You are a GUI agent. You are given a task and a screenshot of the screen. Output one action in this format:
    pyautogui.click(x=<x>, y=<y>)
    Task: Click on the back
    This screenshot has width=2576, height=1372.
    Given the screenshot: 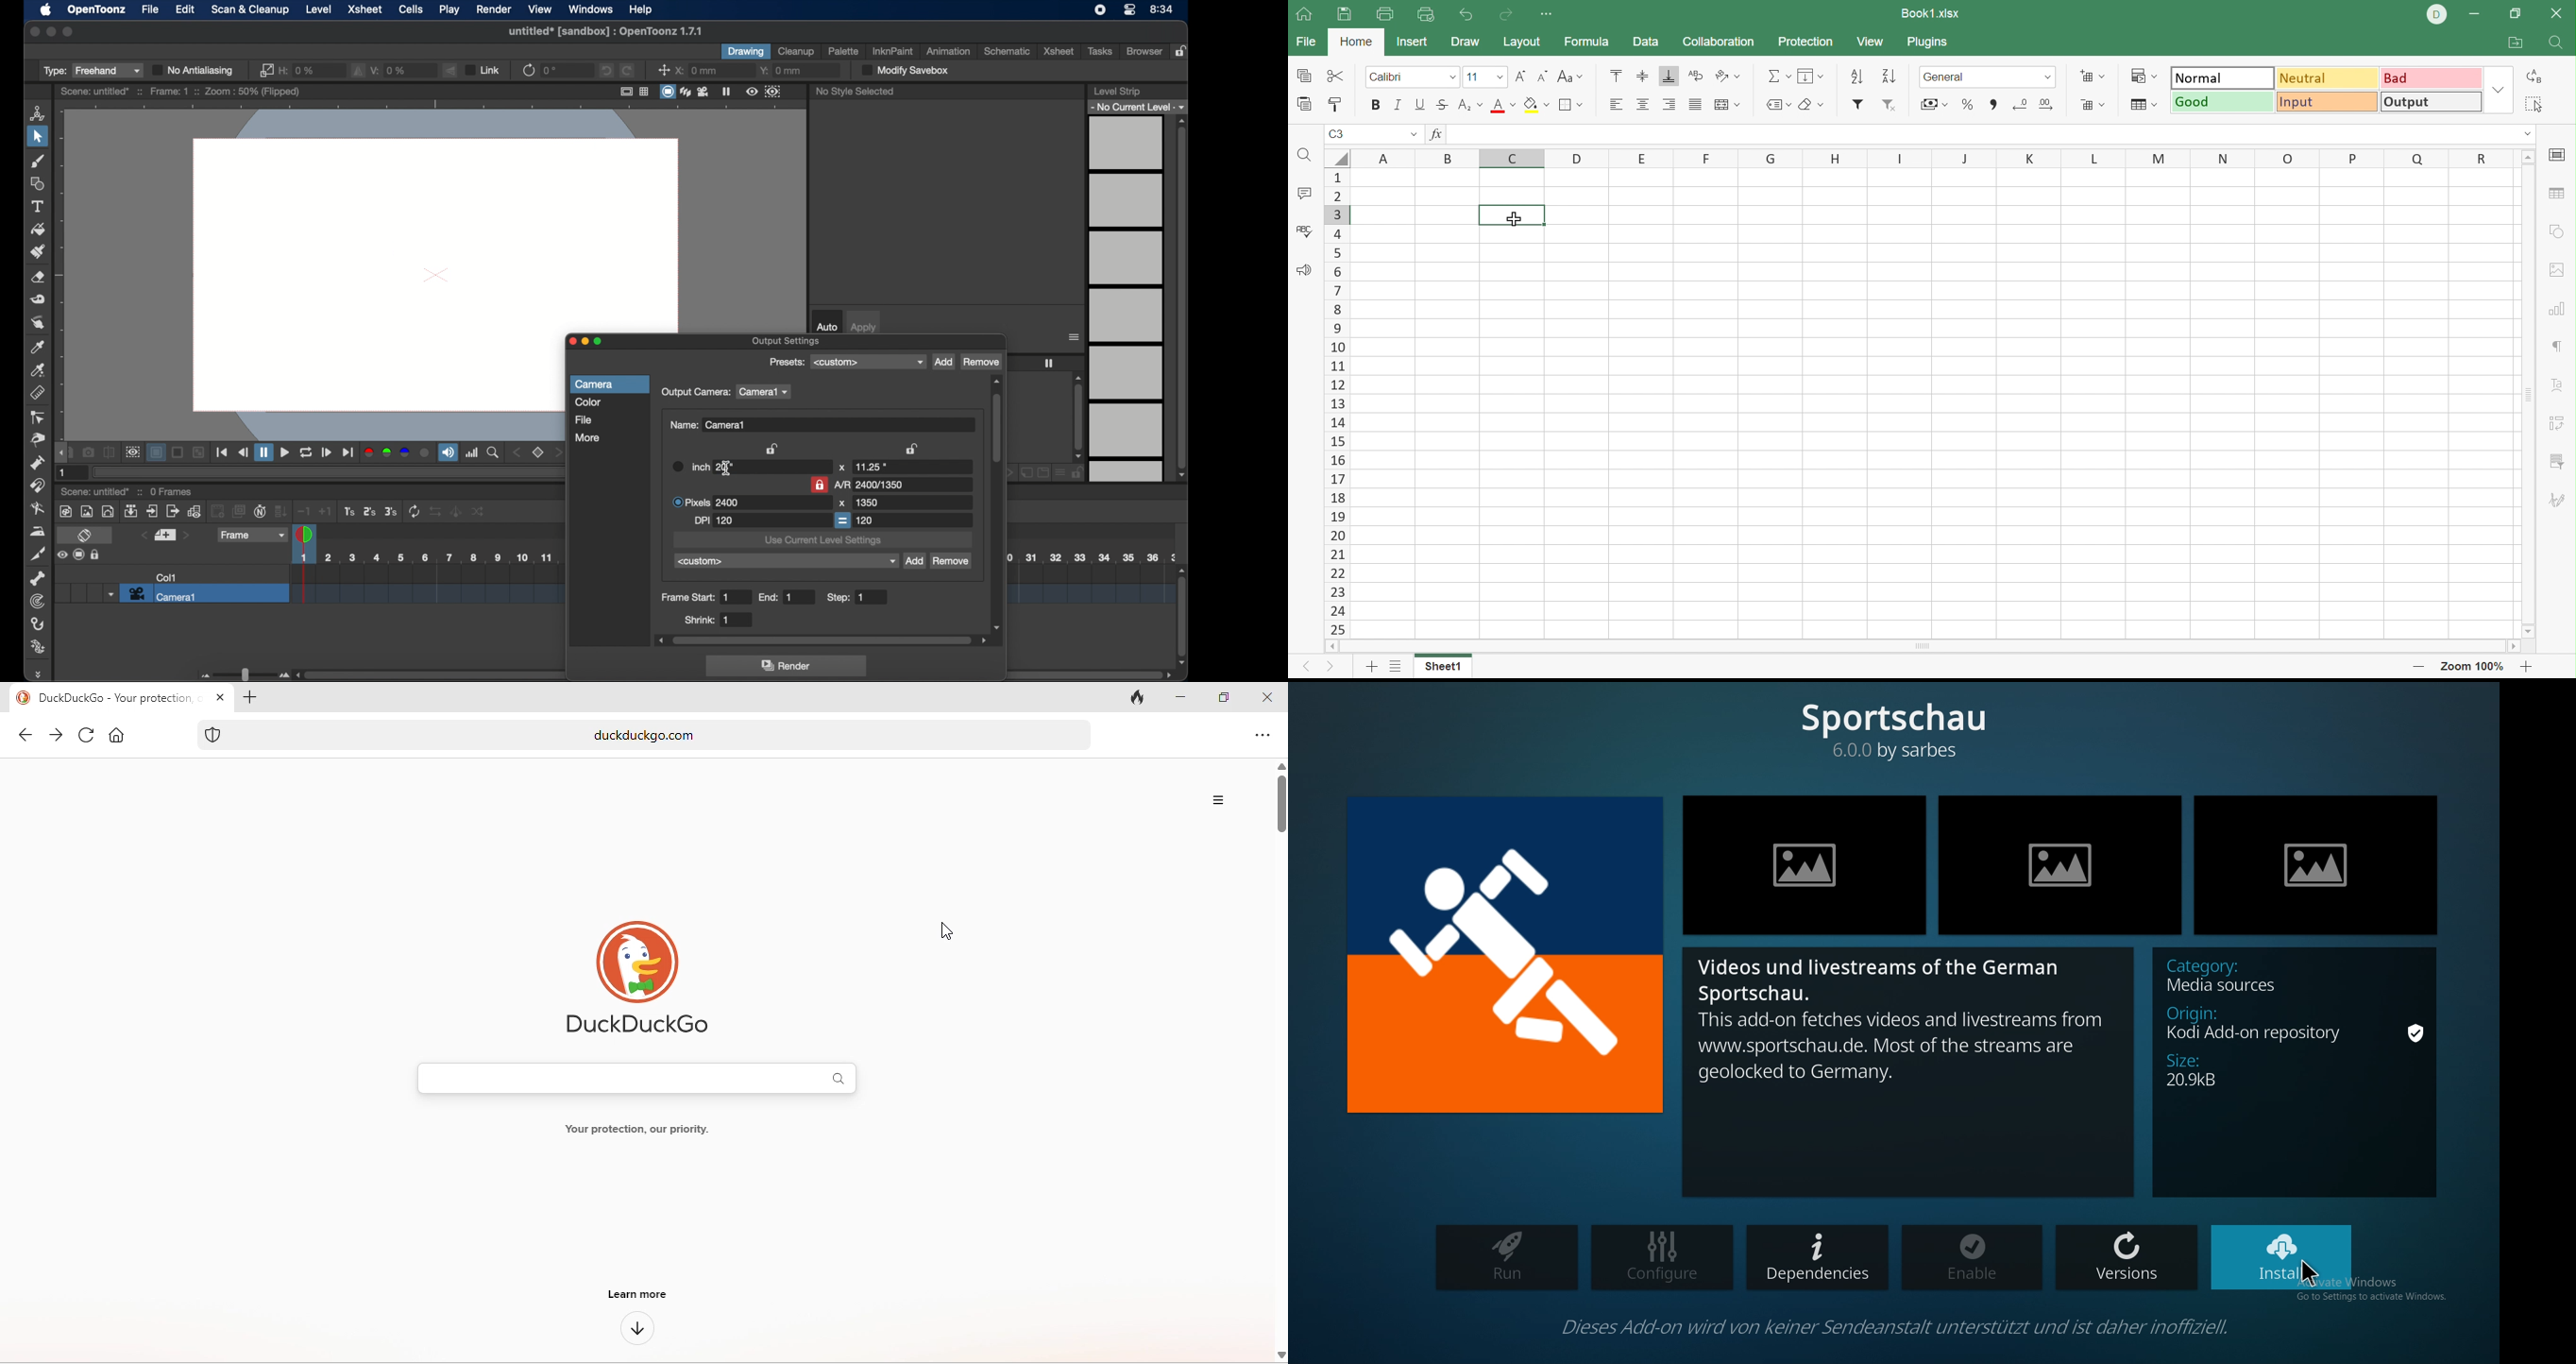 What is the action you would take?
    pyautogui.click(x=20, y=736)
    